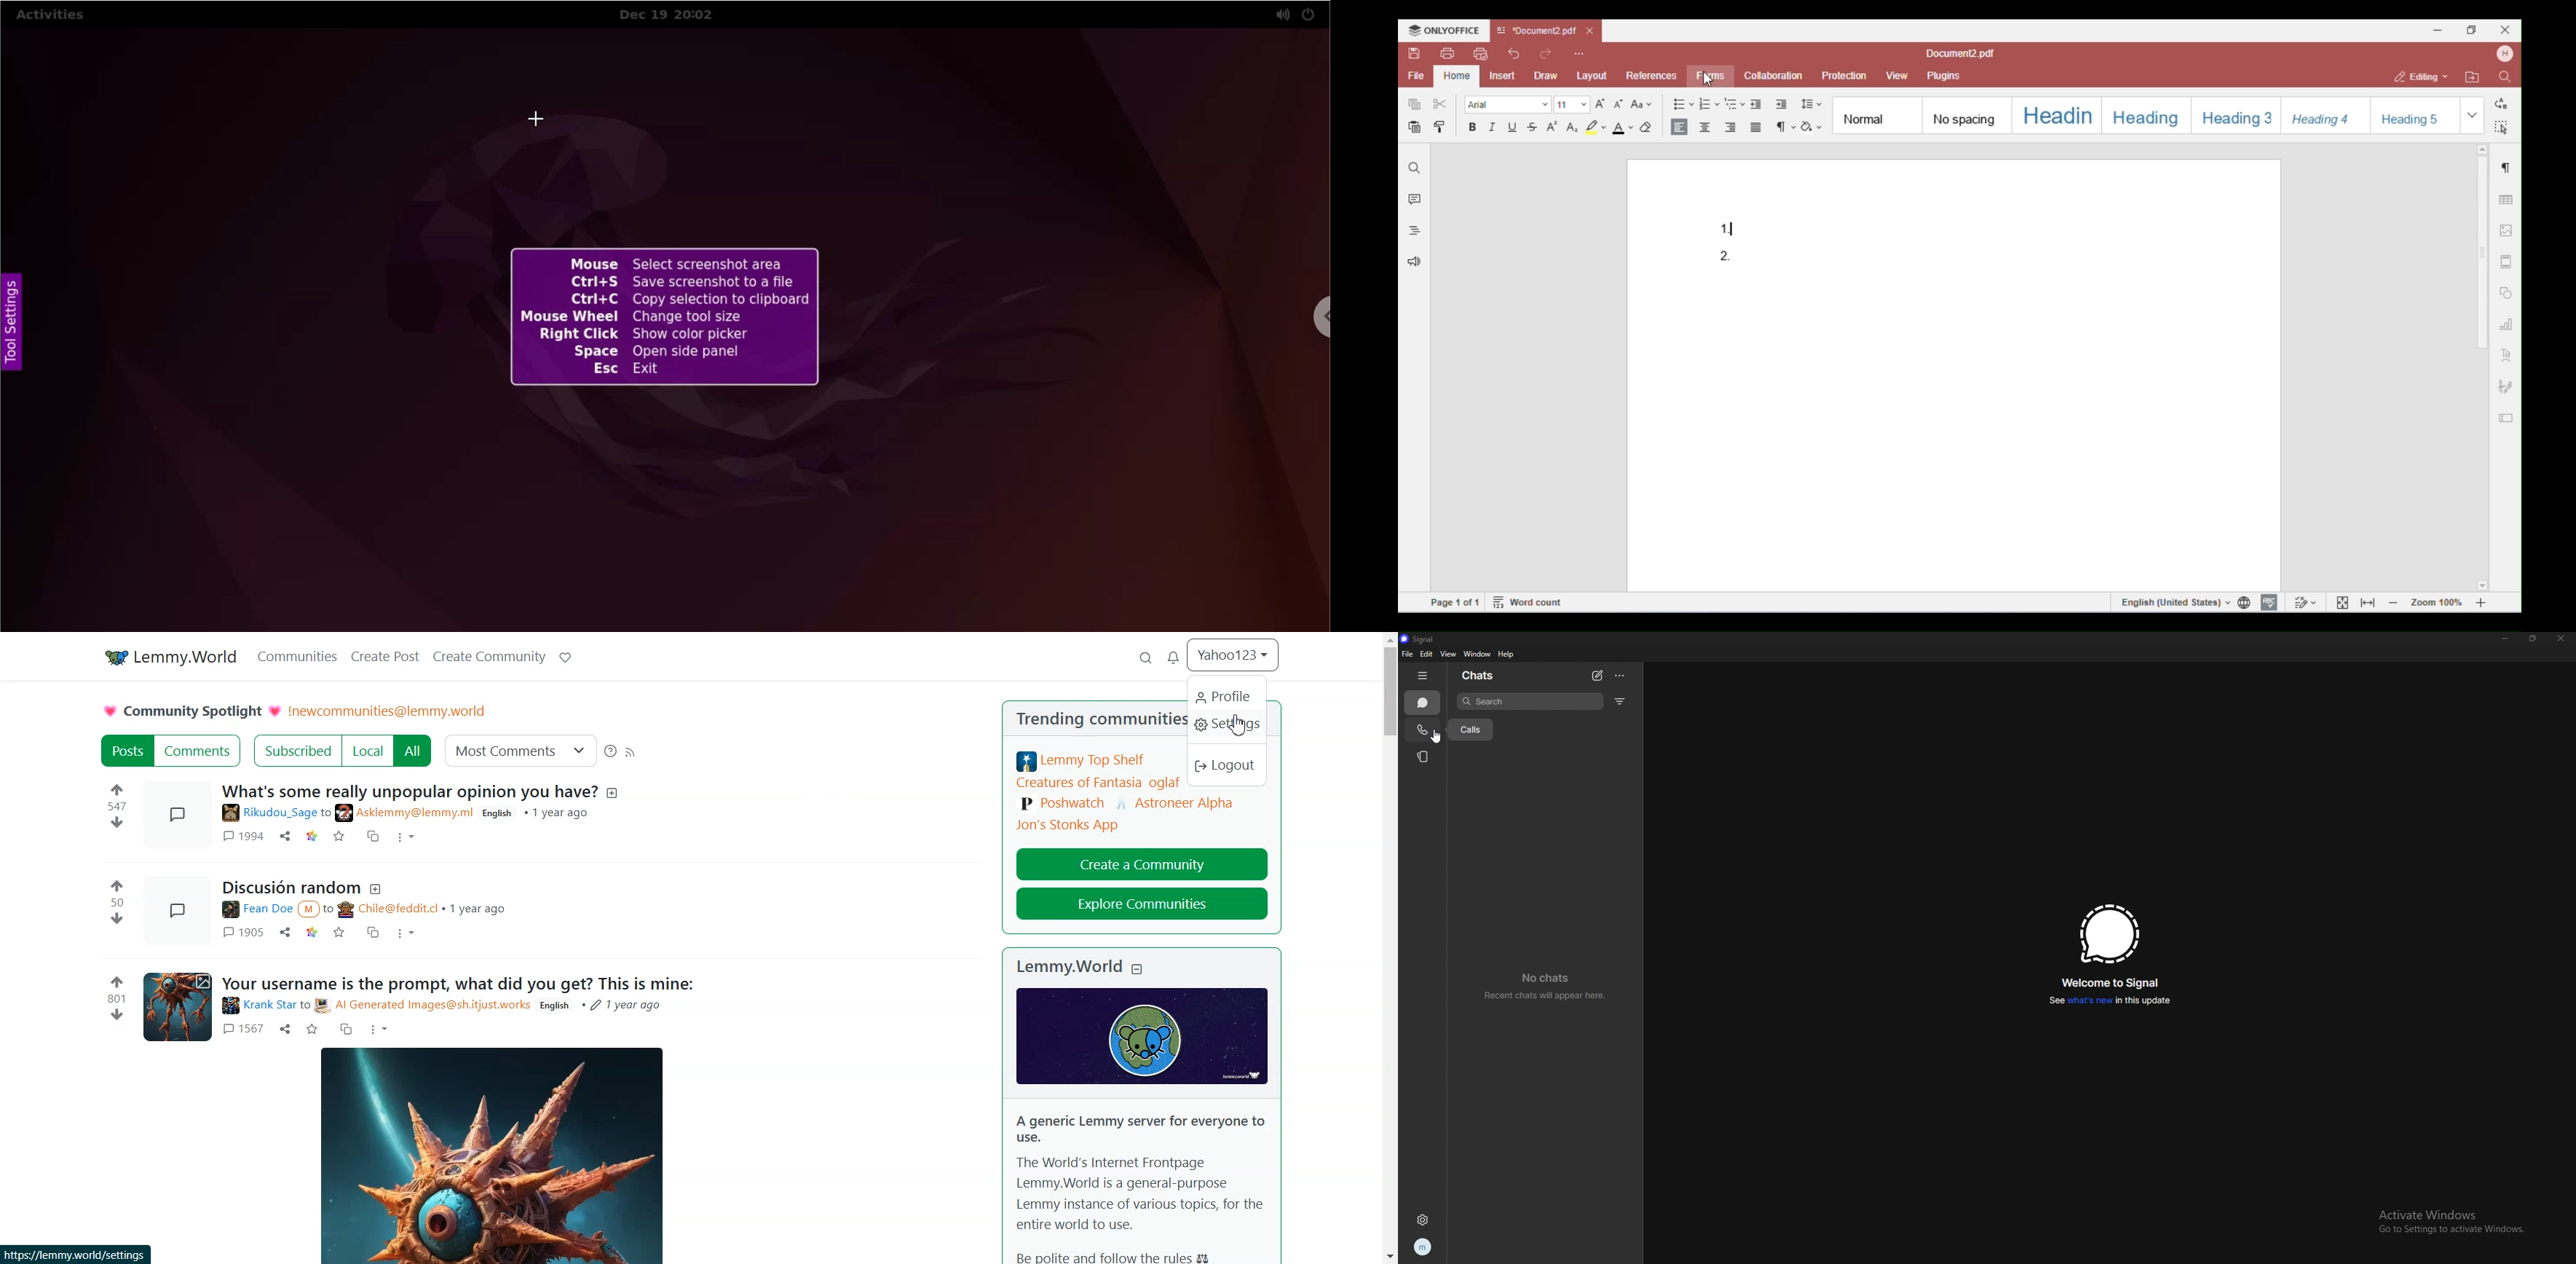 Image resolution: width=2576 pixels, height=1288 pixels. What do you see at coordinates (411, 791) in the screenshot?
I see `What's some really unpopular opinion you have?` at bounding box center [411, 791].